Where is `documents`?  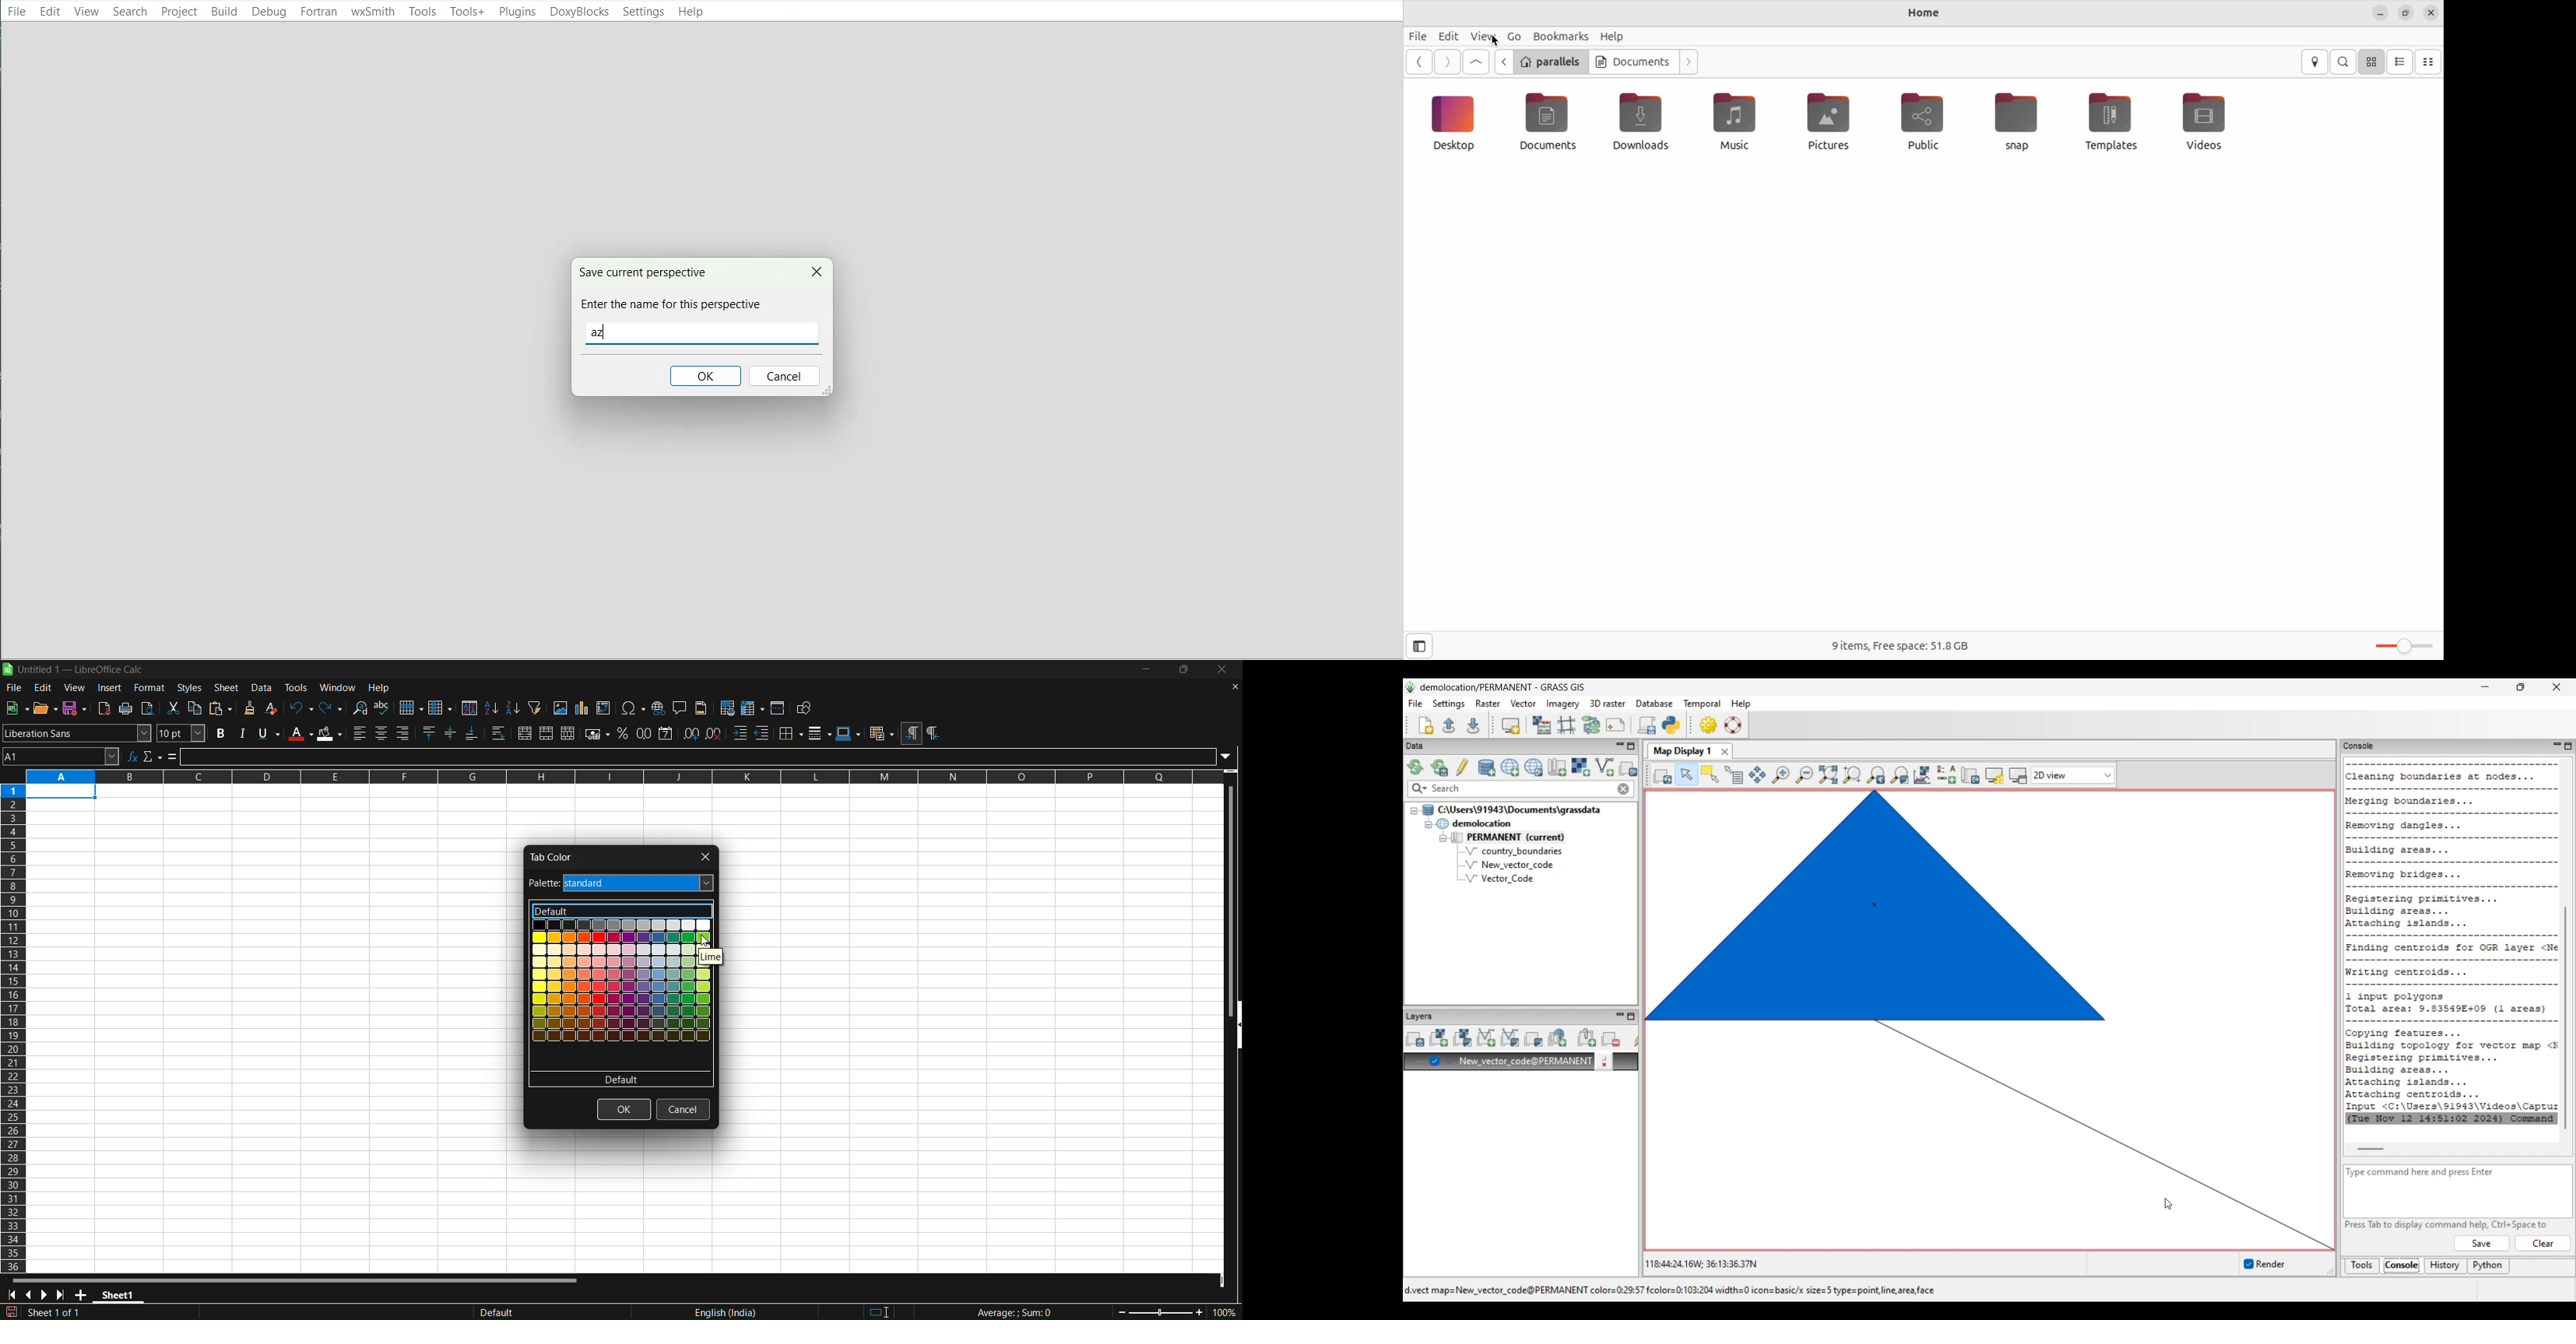 documents is located at coordinates (1551, 120).